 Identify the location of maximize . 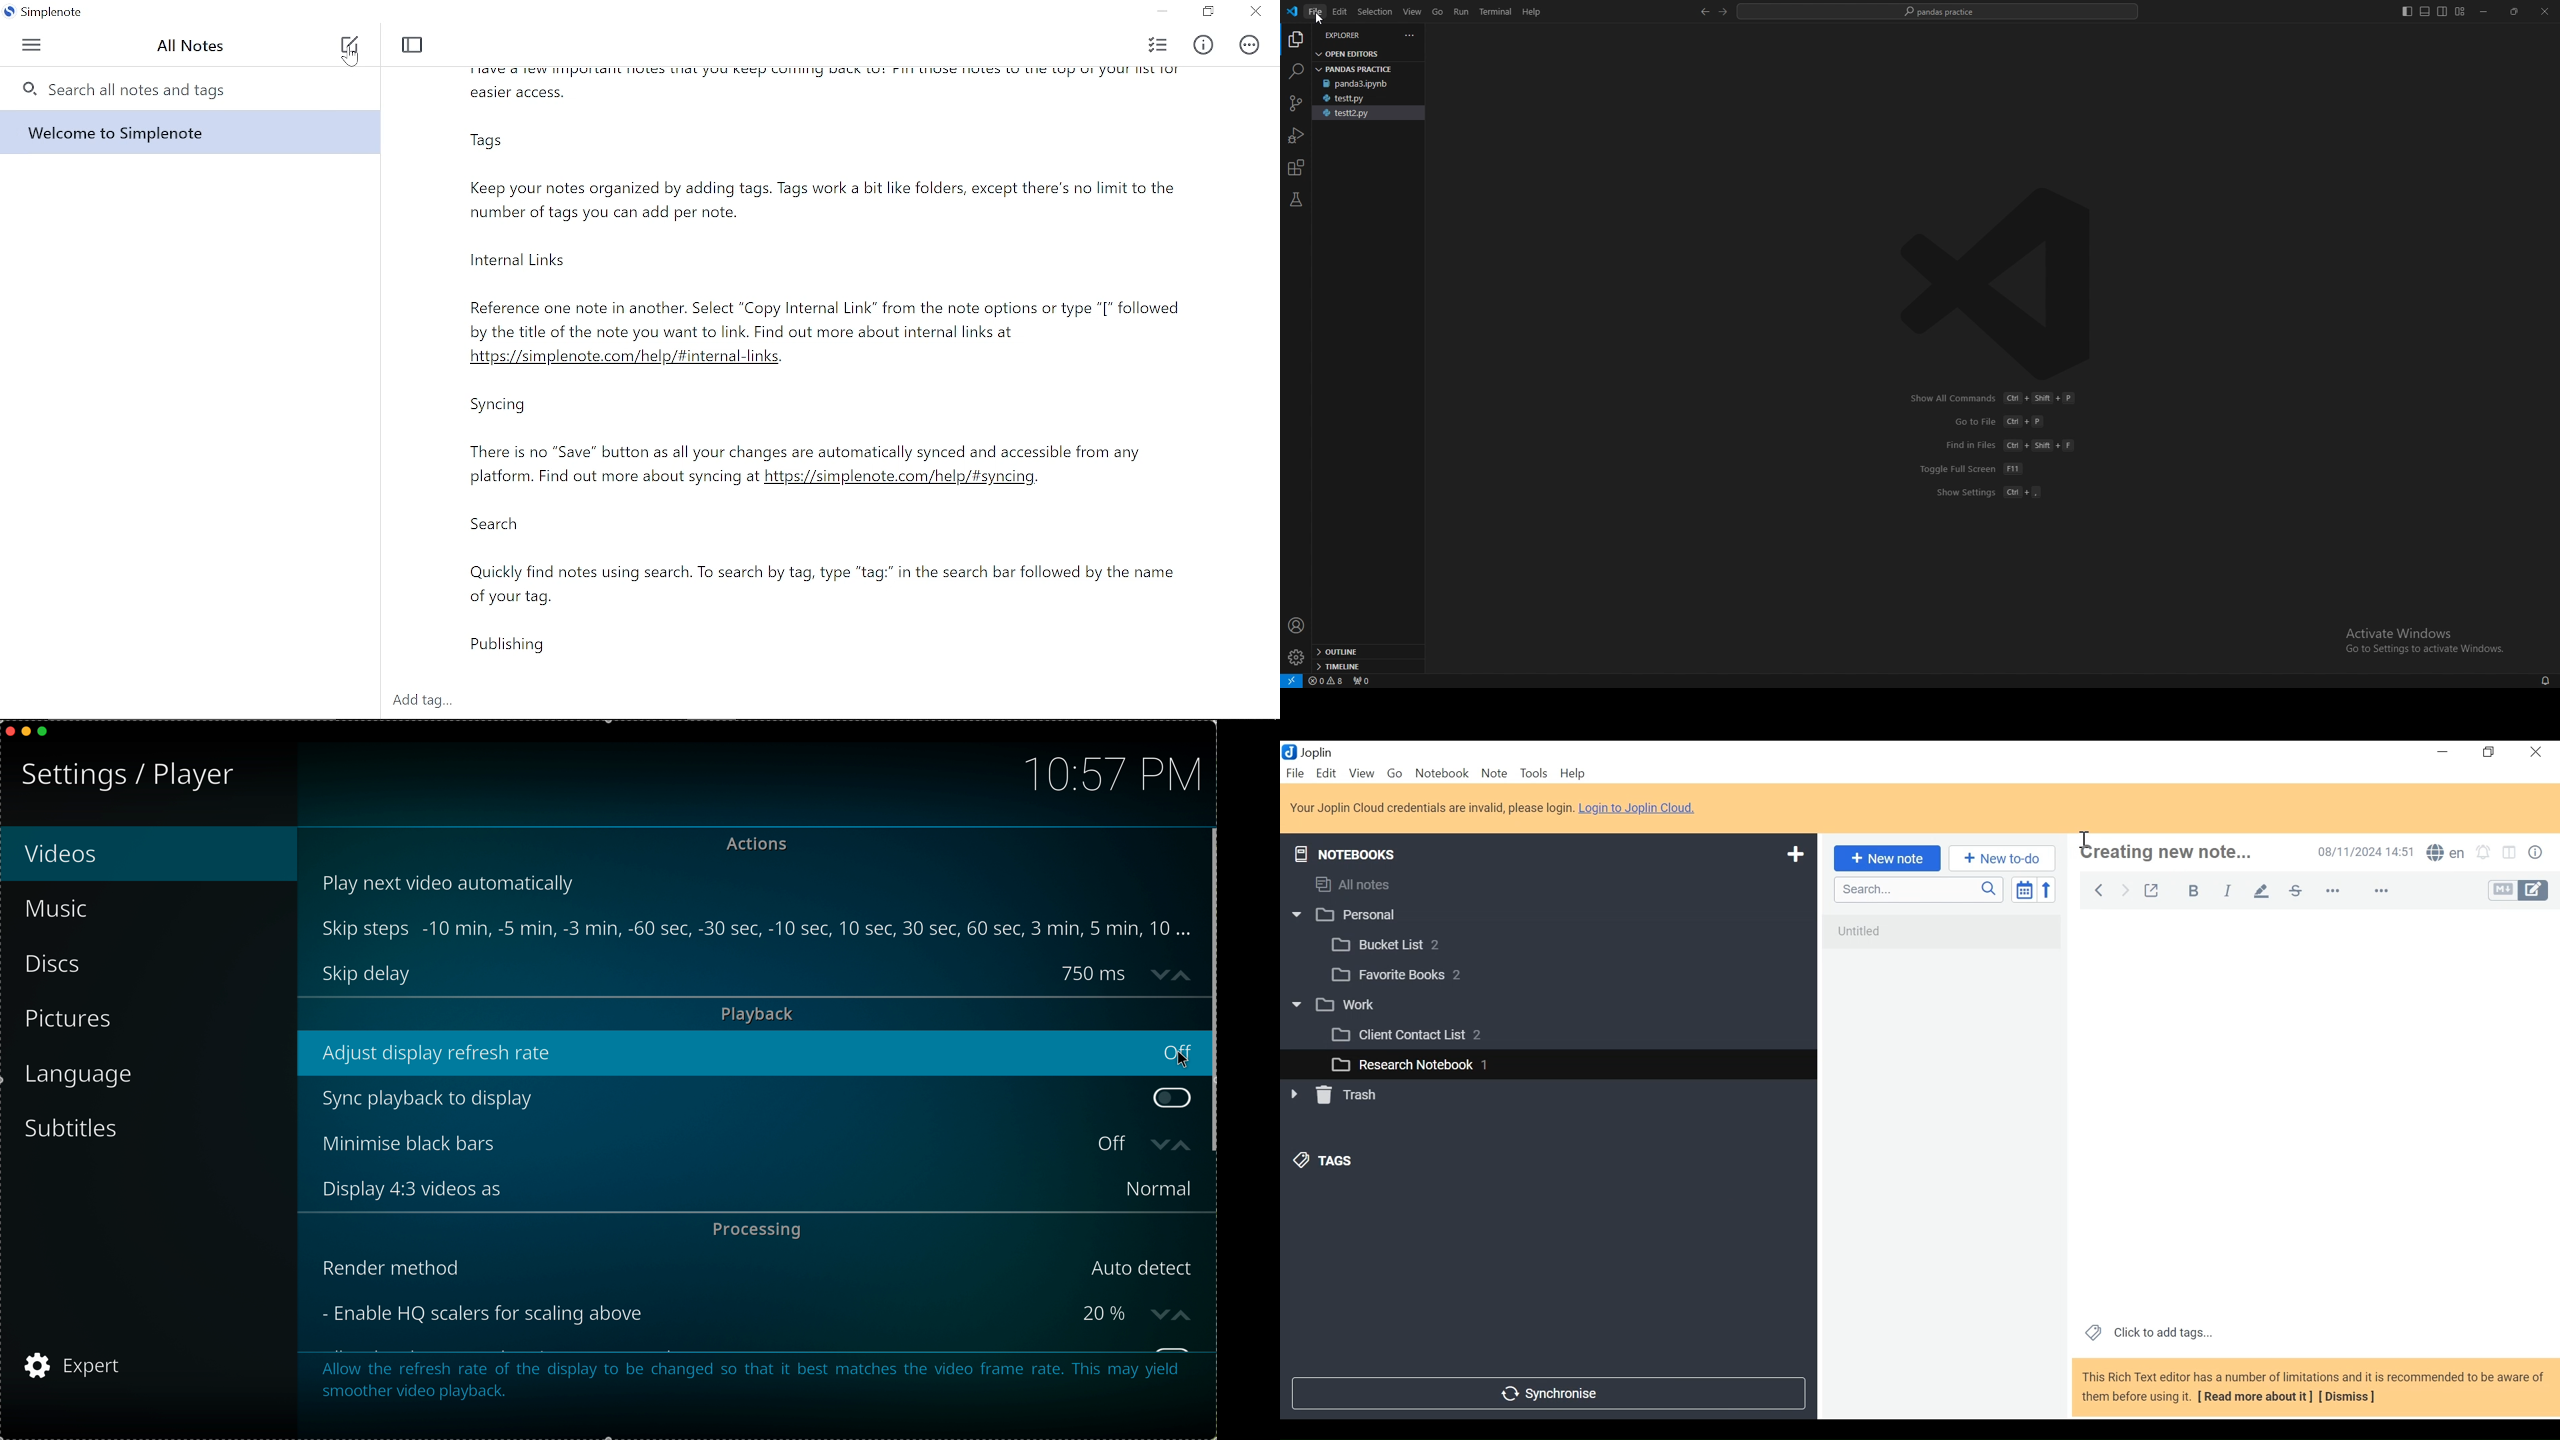
(47, 732).